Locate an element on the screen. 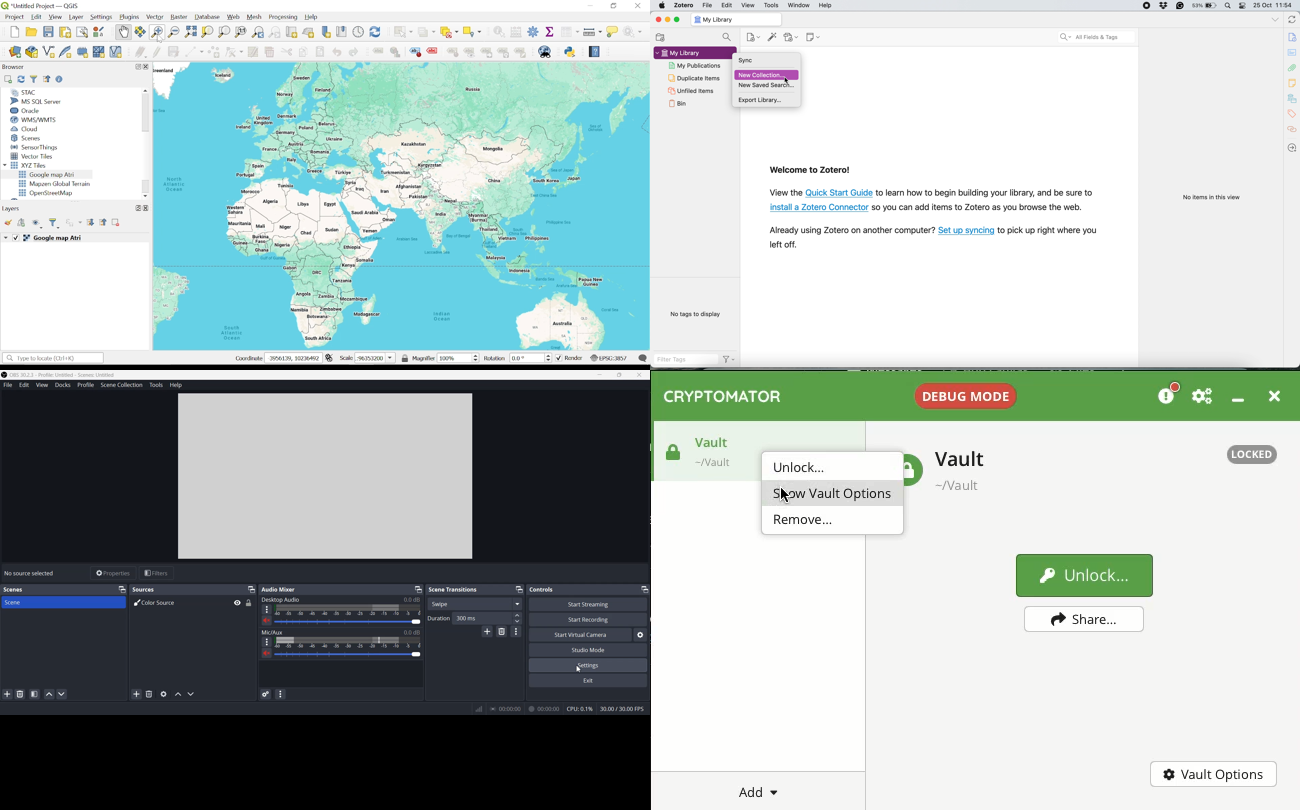 This screenshot has width=1316, height=812. Open the layer styling panel is located at coordinates (9, 223).